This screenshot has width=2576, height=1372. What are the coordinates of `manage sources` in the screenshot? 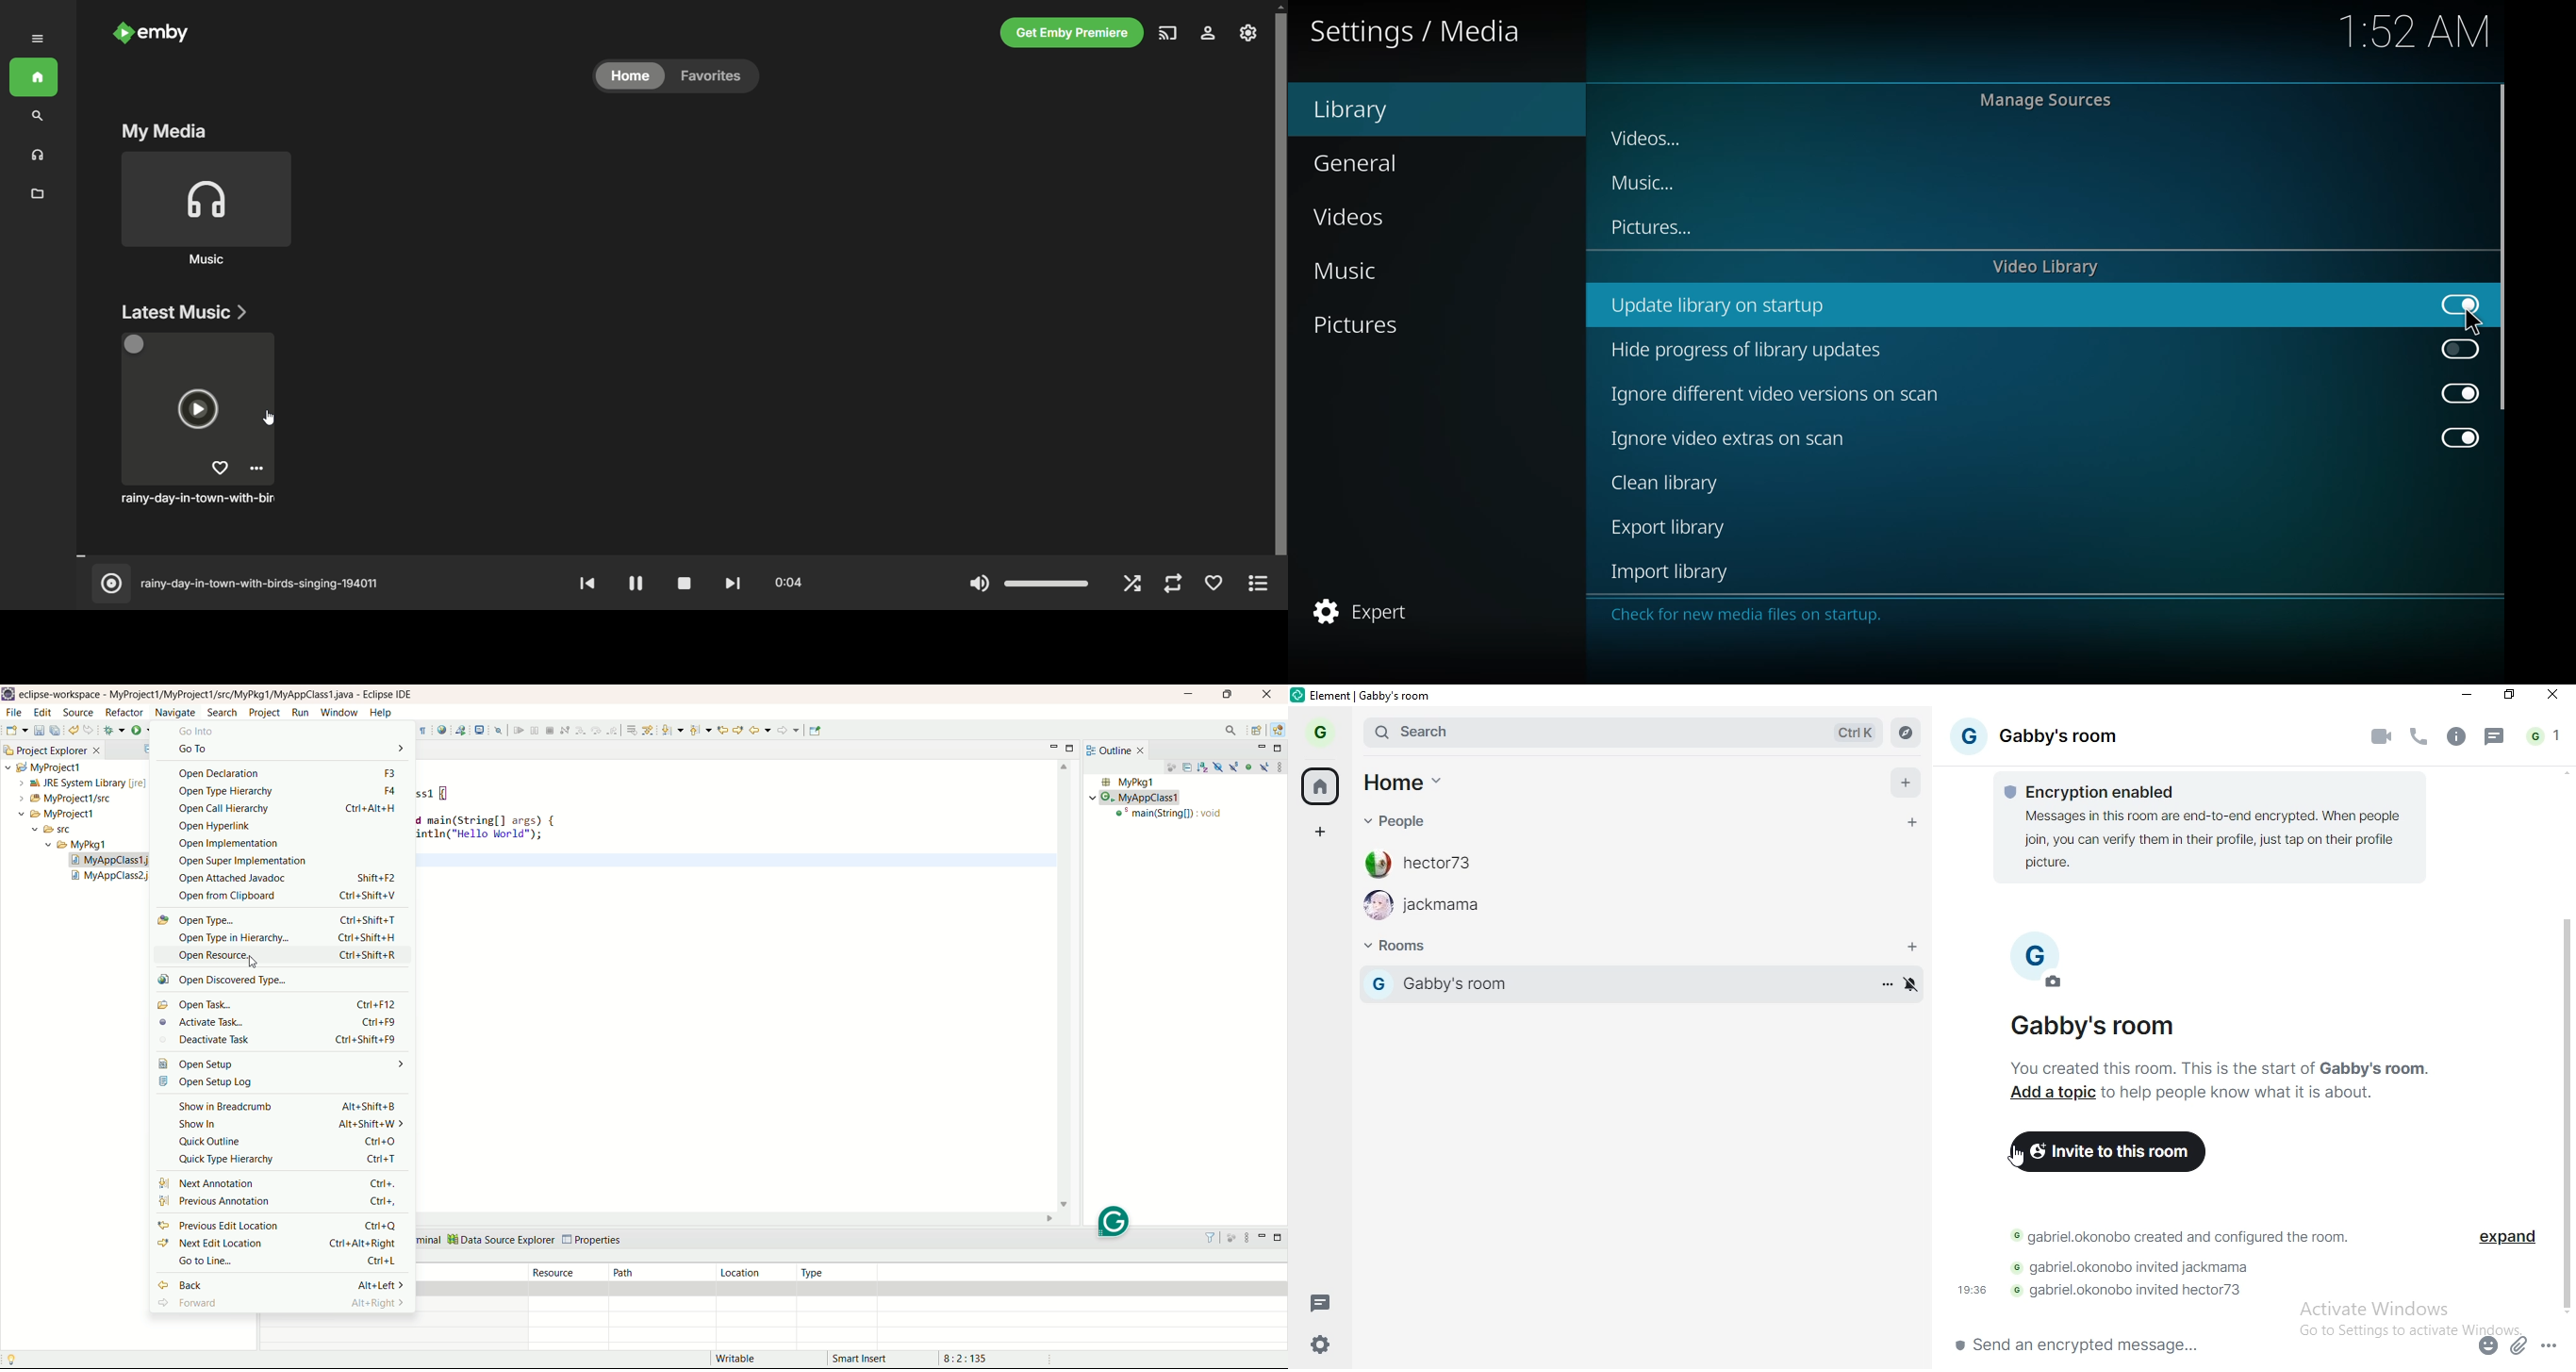 It's located at (2049, 99).